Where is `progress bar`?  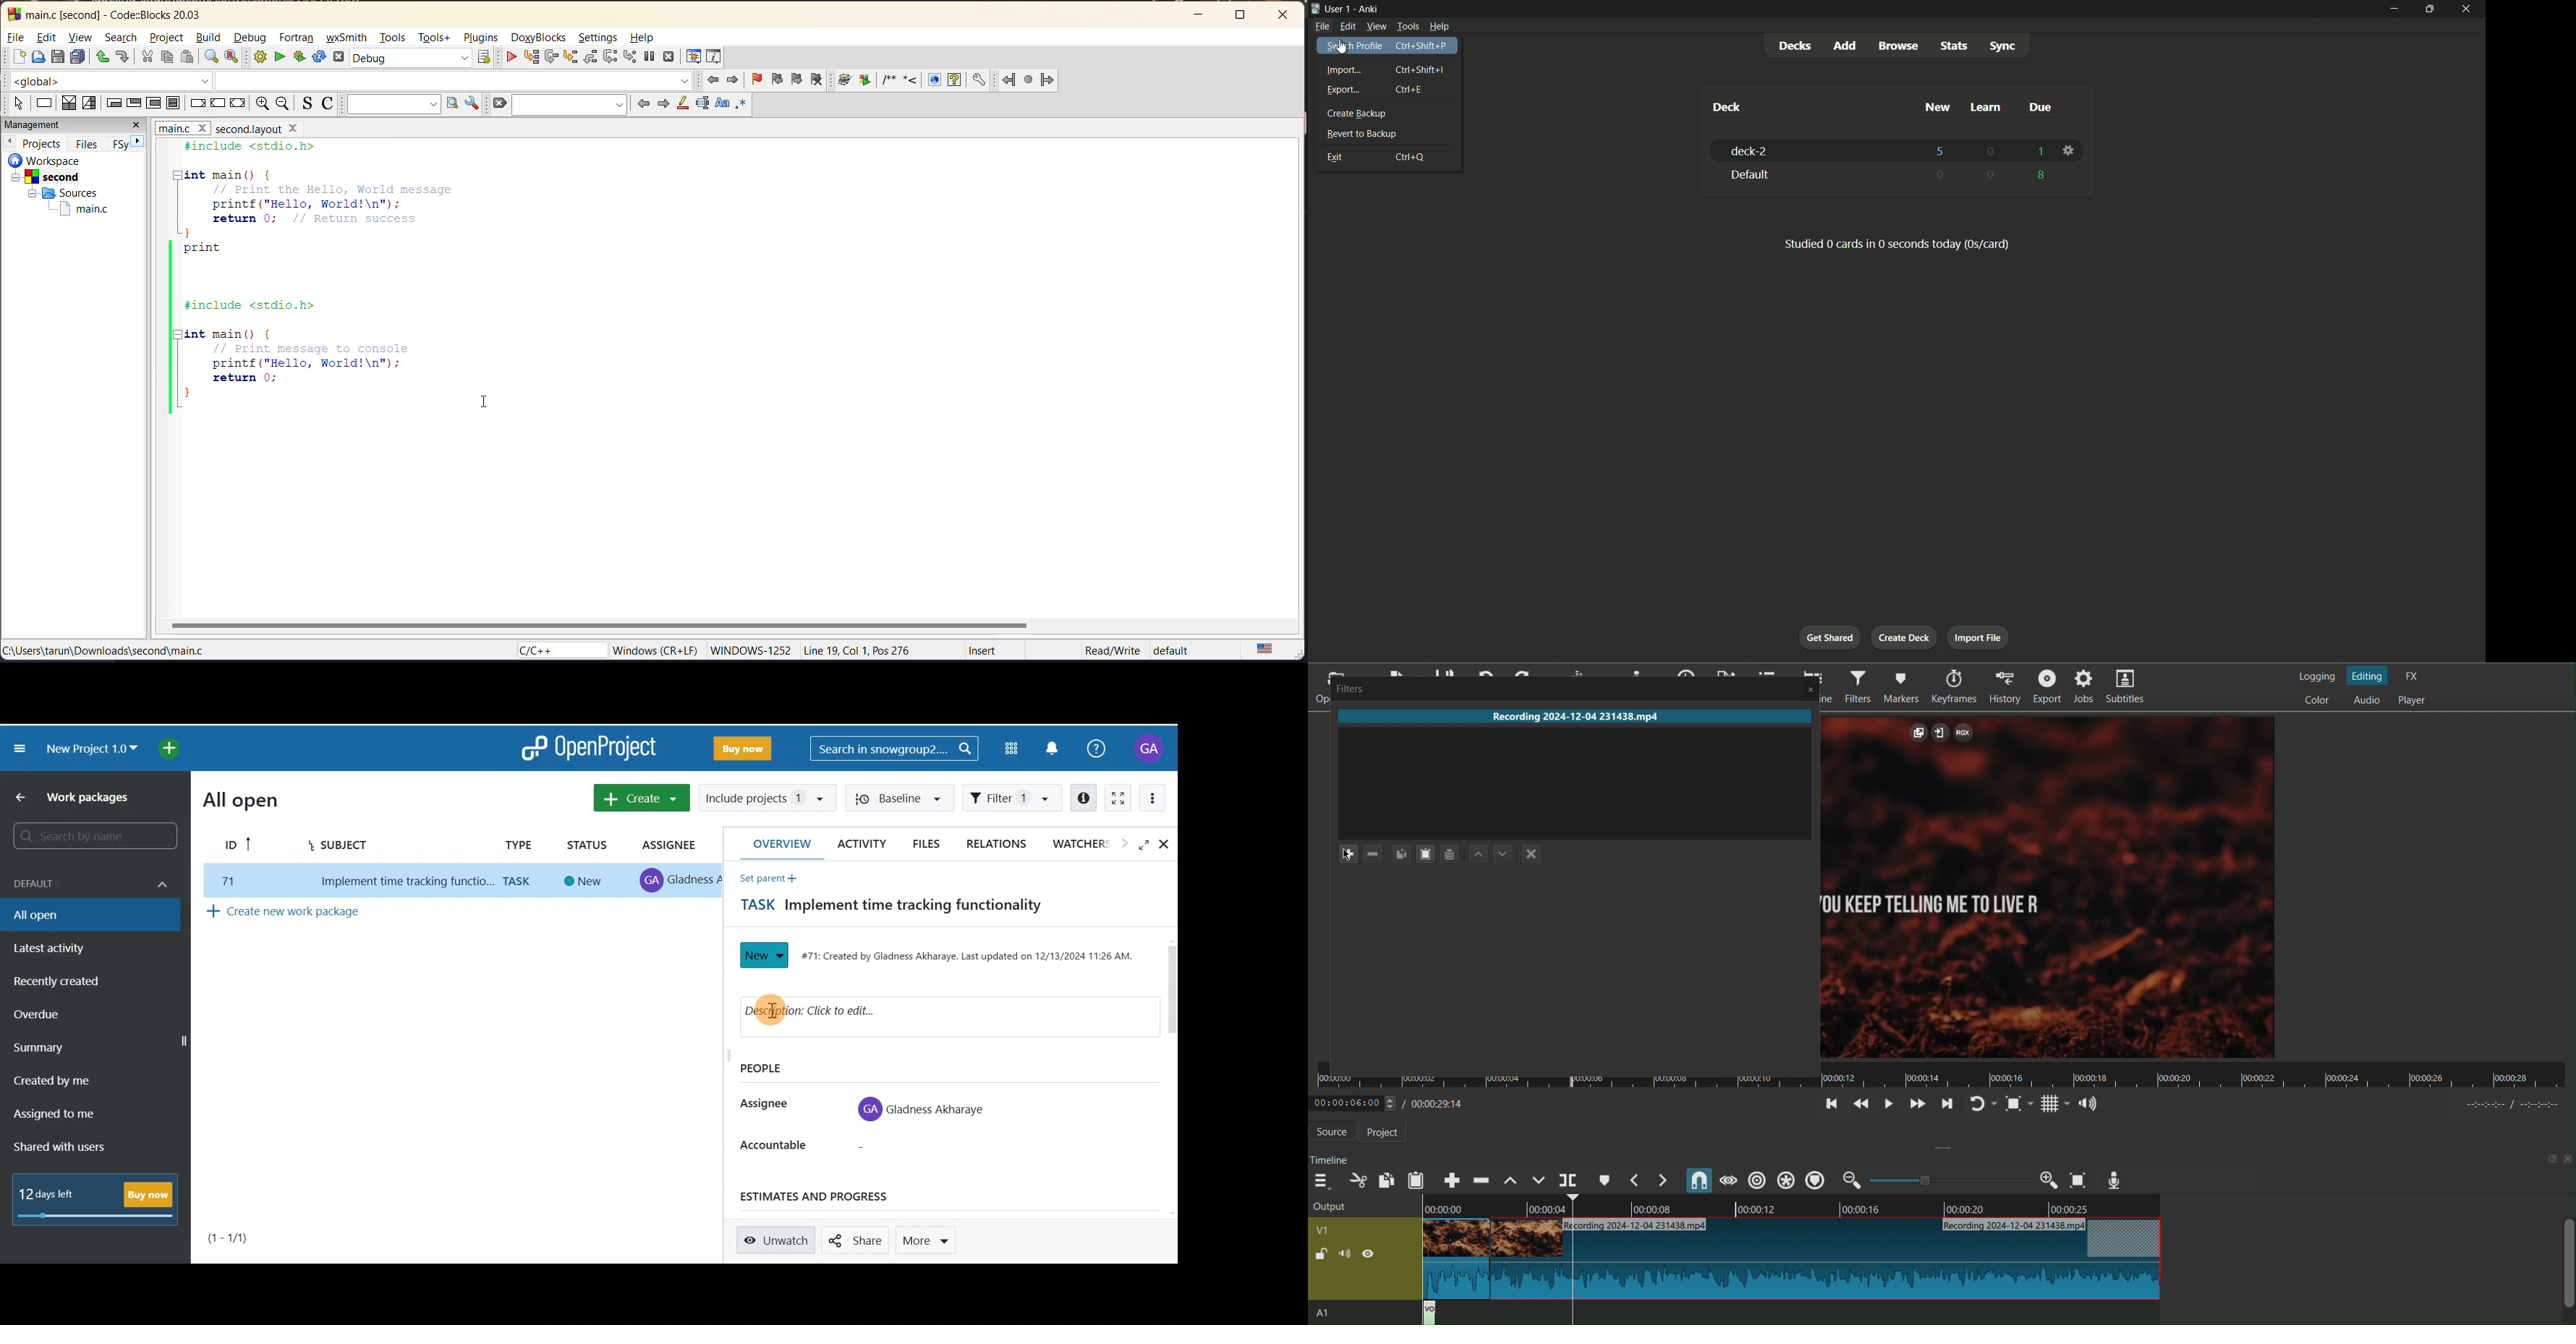
progress bar is located at coordinates (97, 1217).